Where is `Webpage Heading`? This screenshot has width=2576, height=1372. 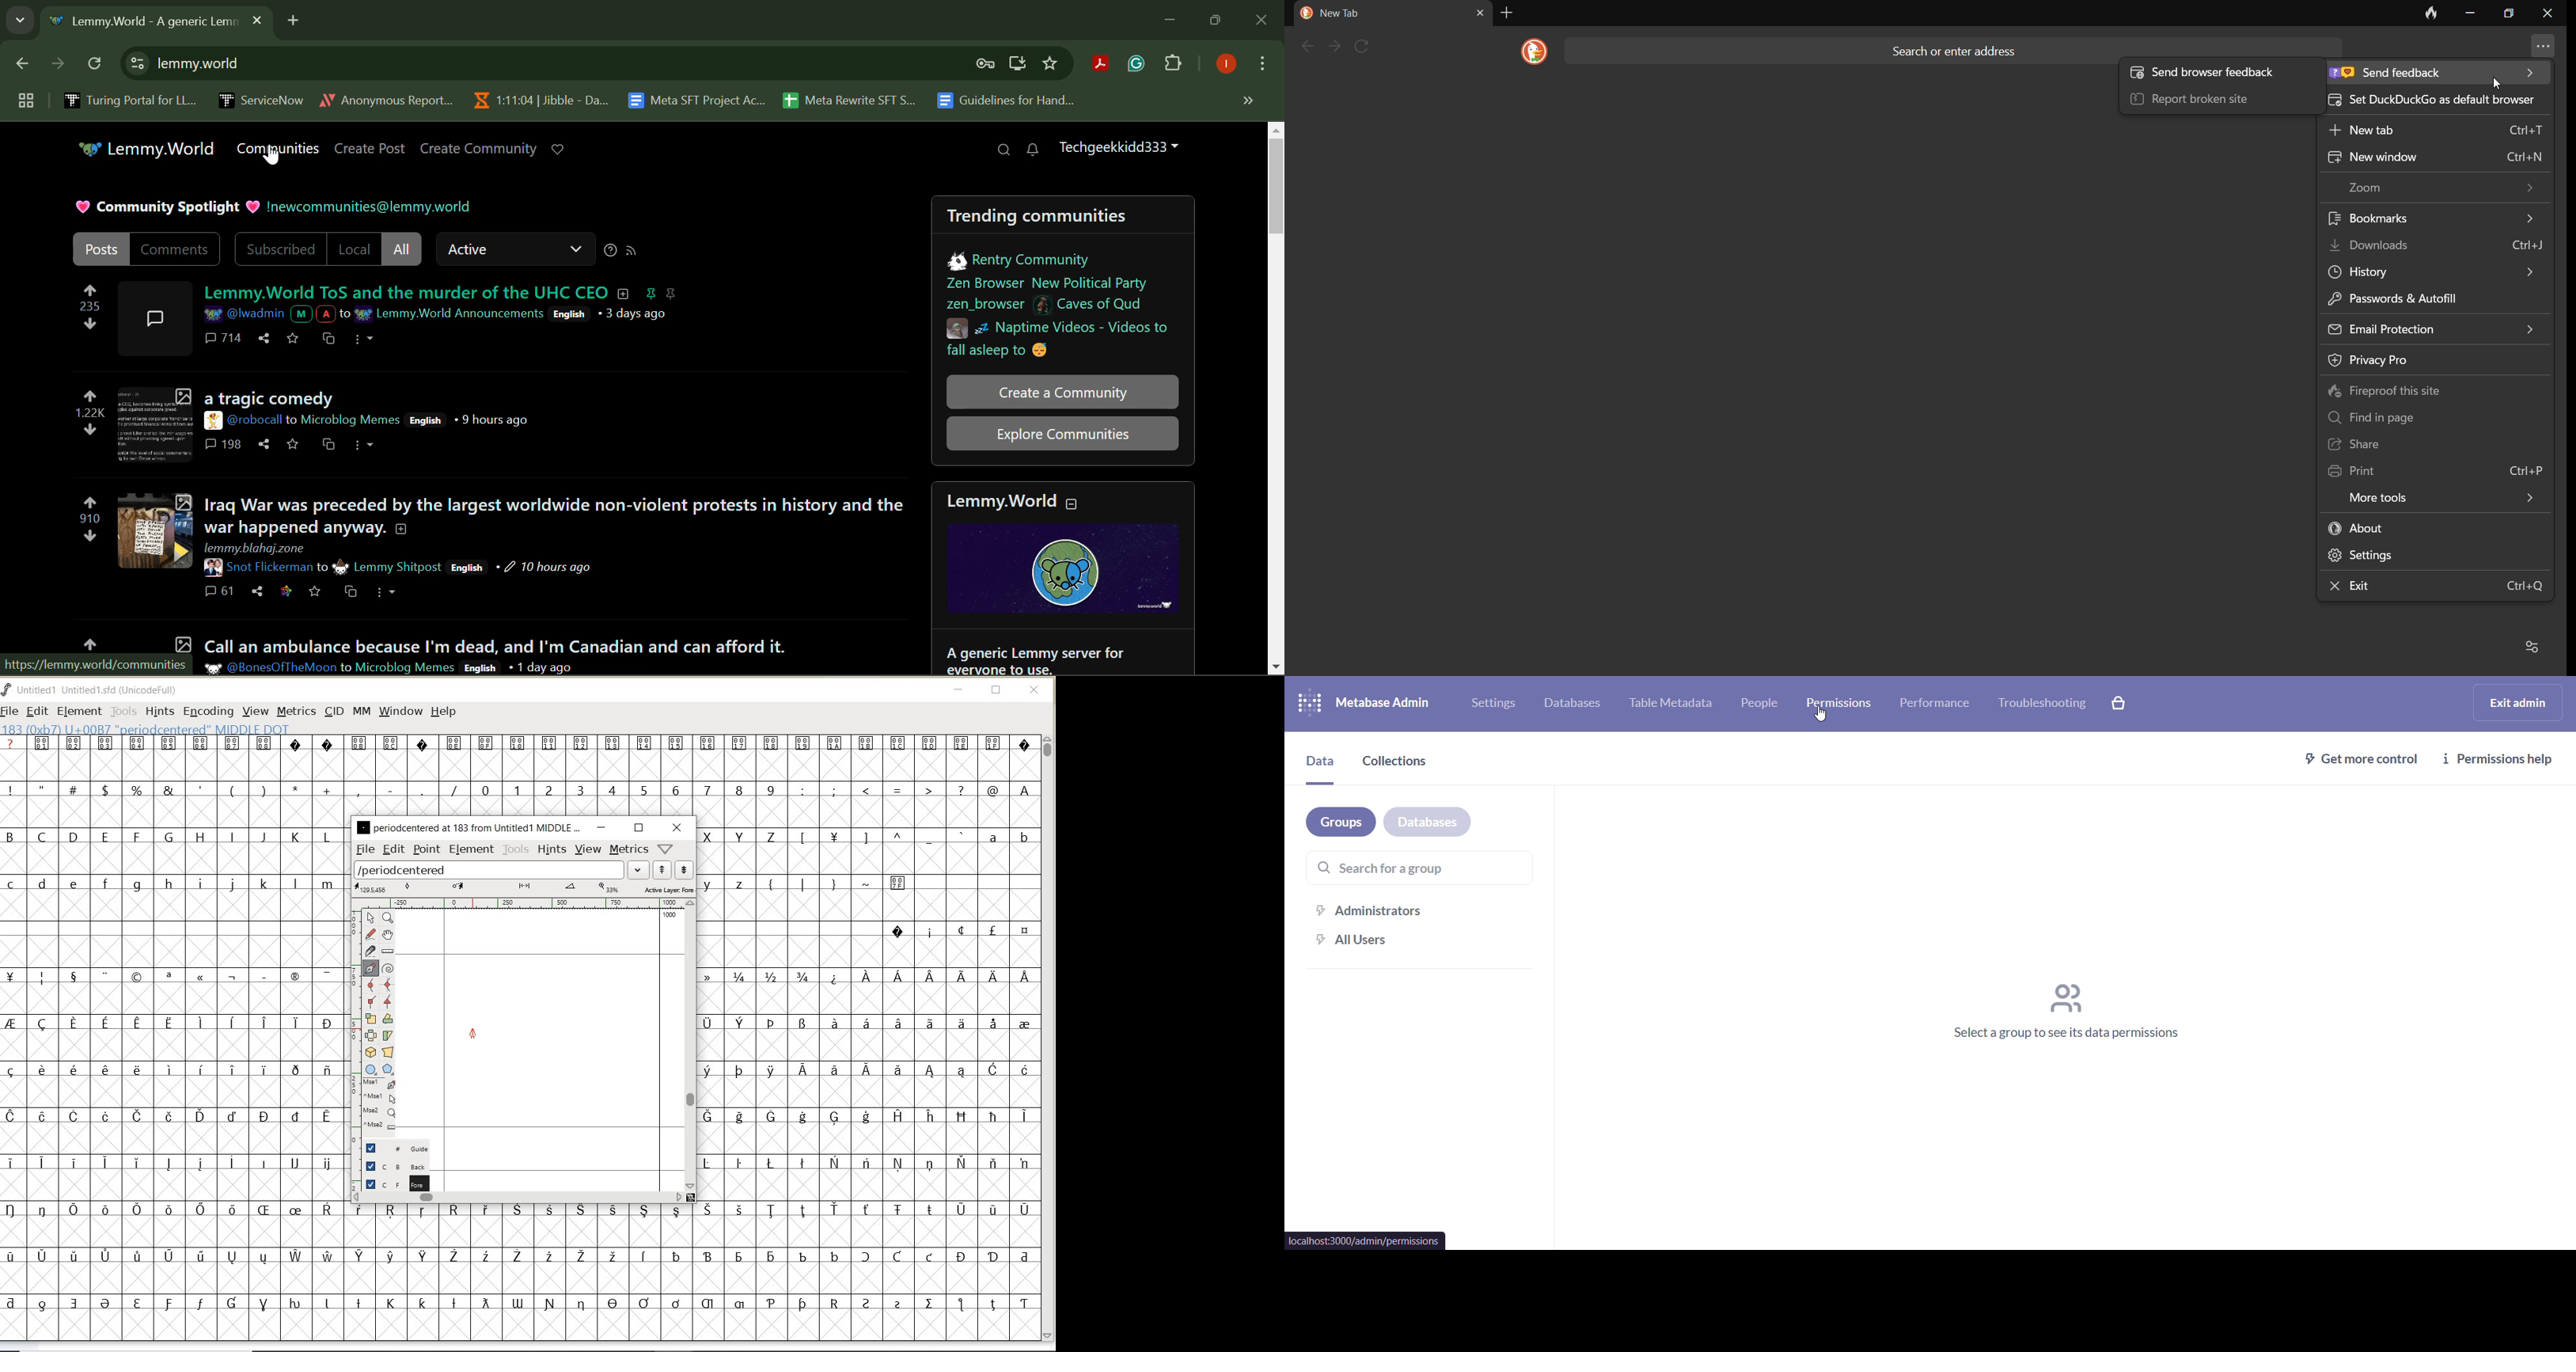 Webpage Heading is located at coordinates (142, 23).